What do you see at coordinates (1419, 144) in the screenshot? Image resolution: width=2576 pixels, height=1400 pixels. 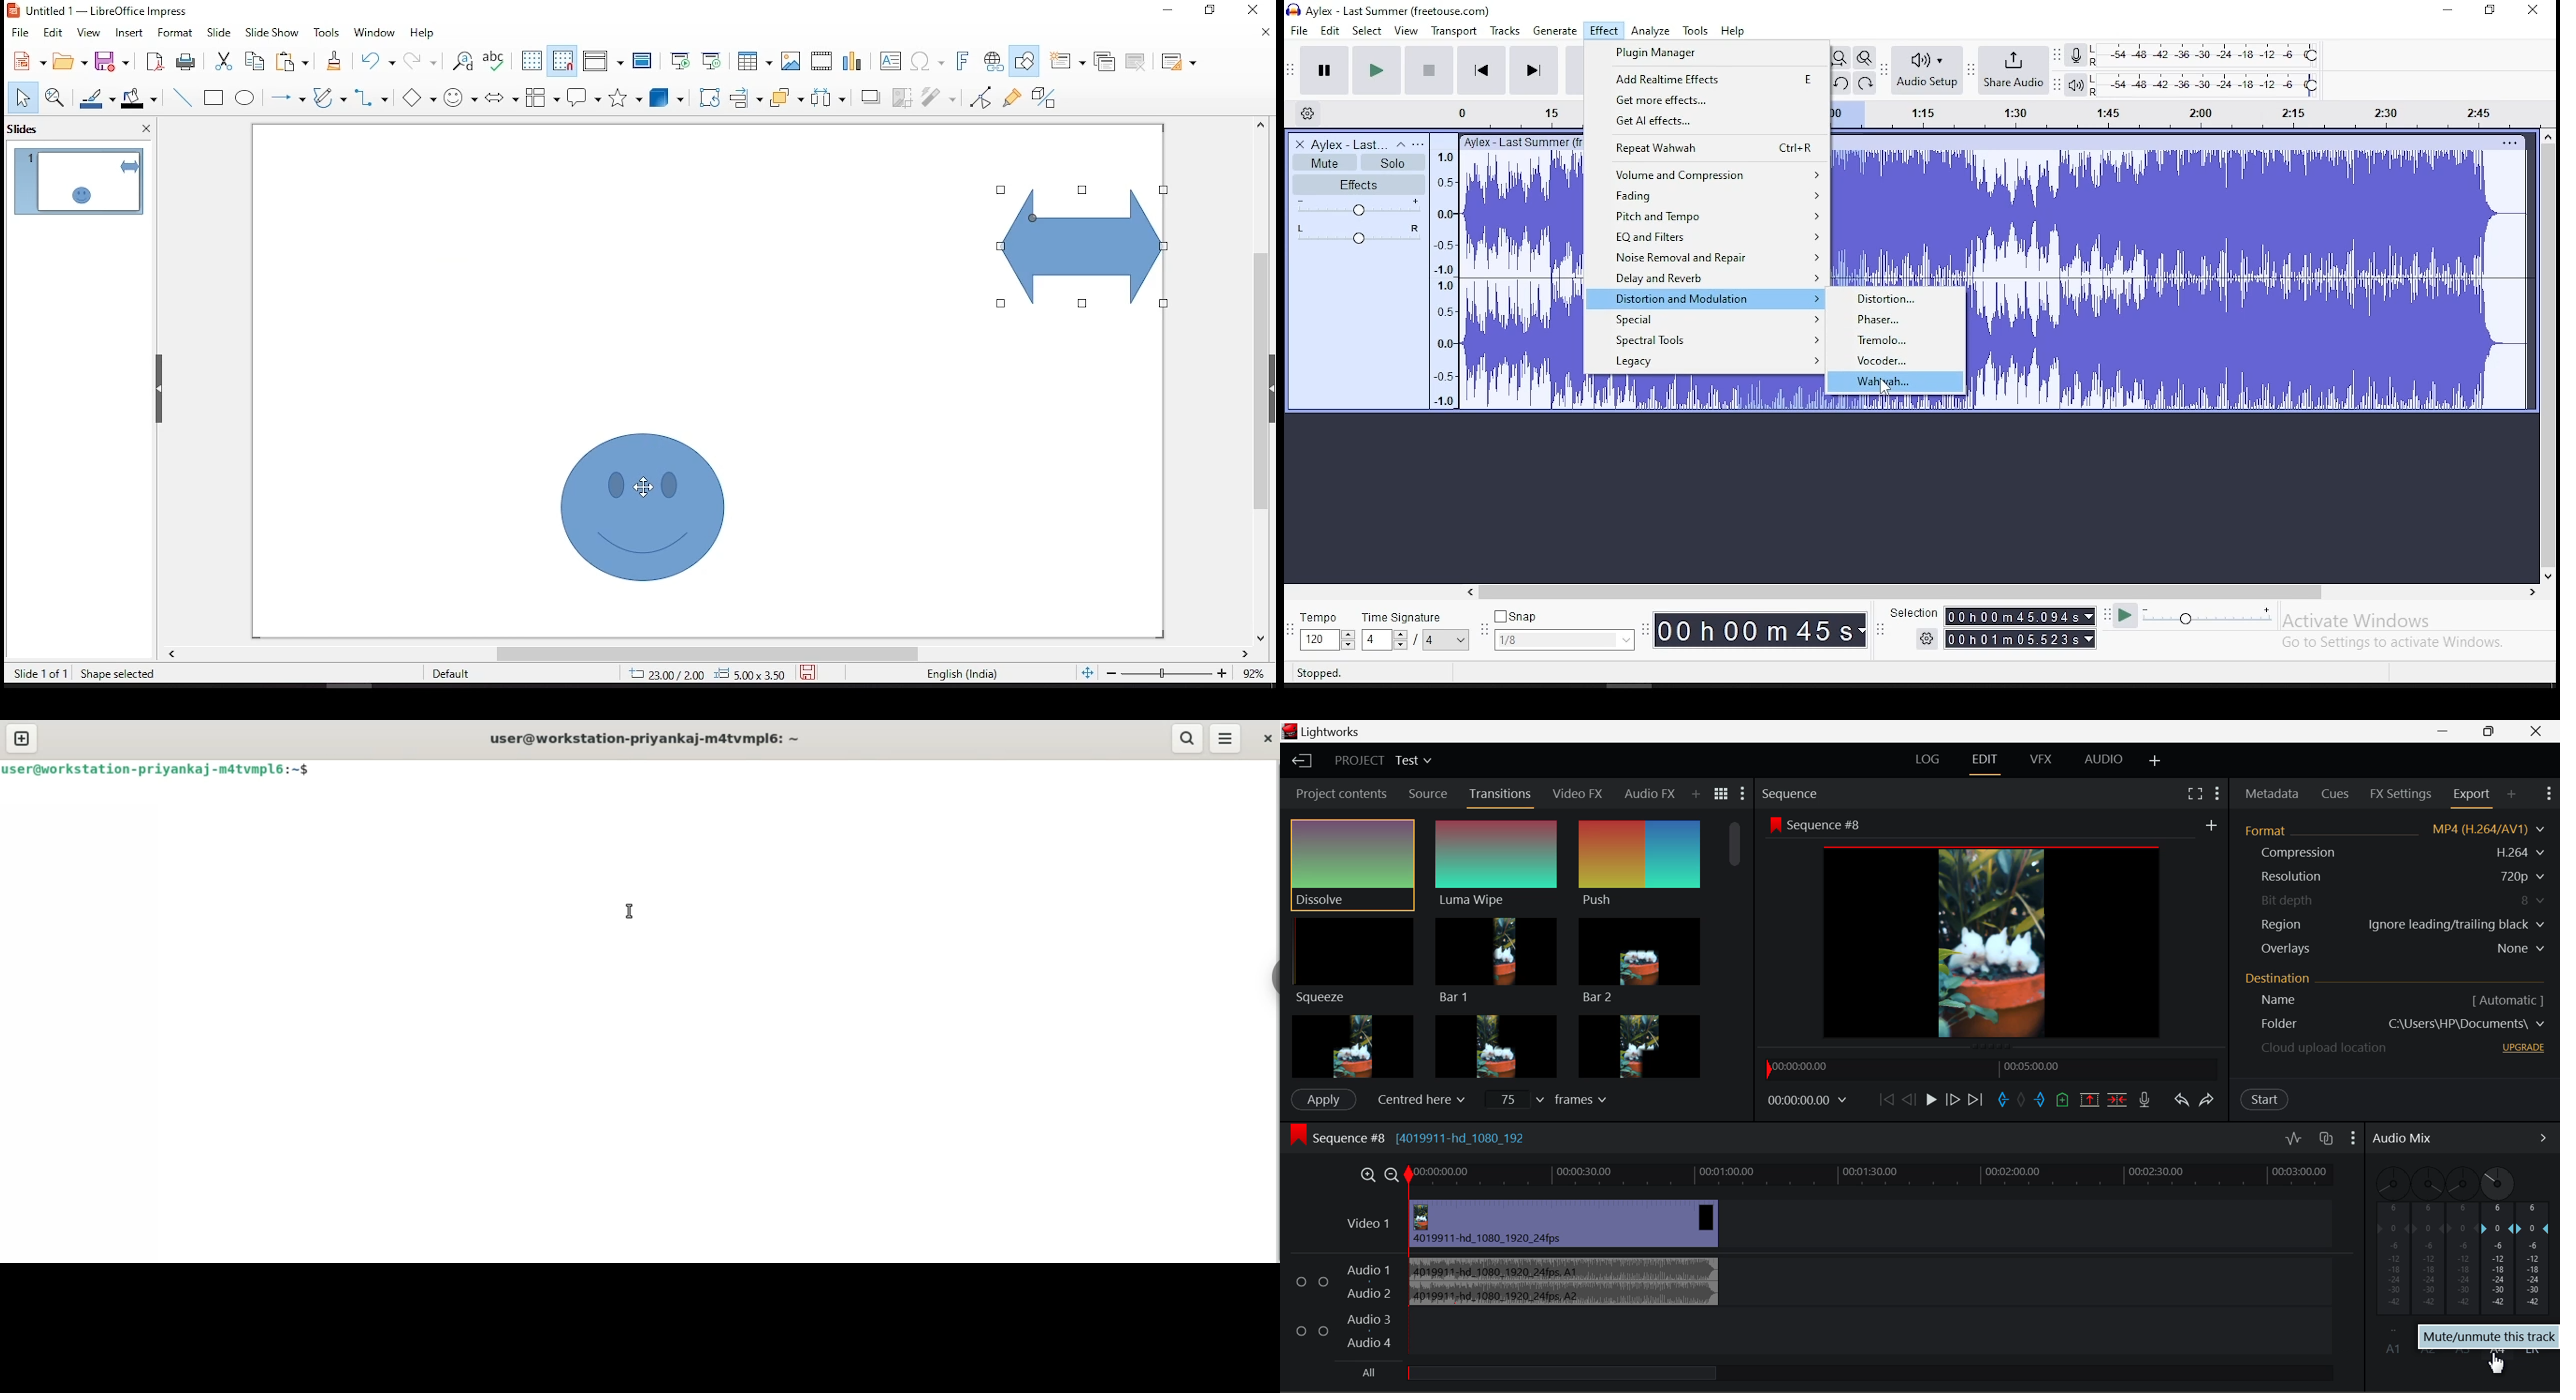 I see `open menu` at bounding box center [1419, 144].